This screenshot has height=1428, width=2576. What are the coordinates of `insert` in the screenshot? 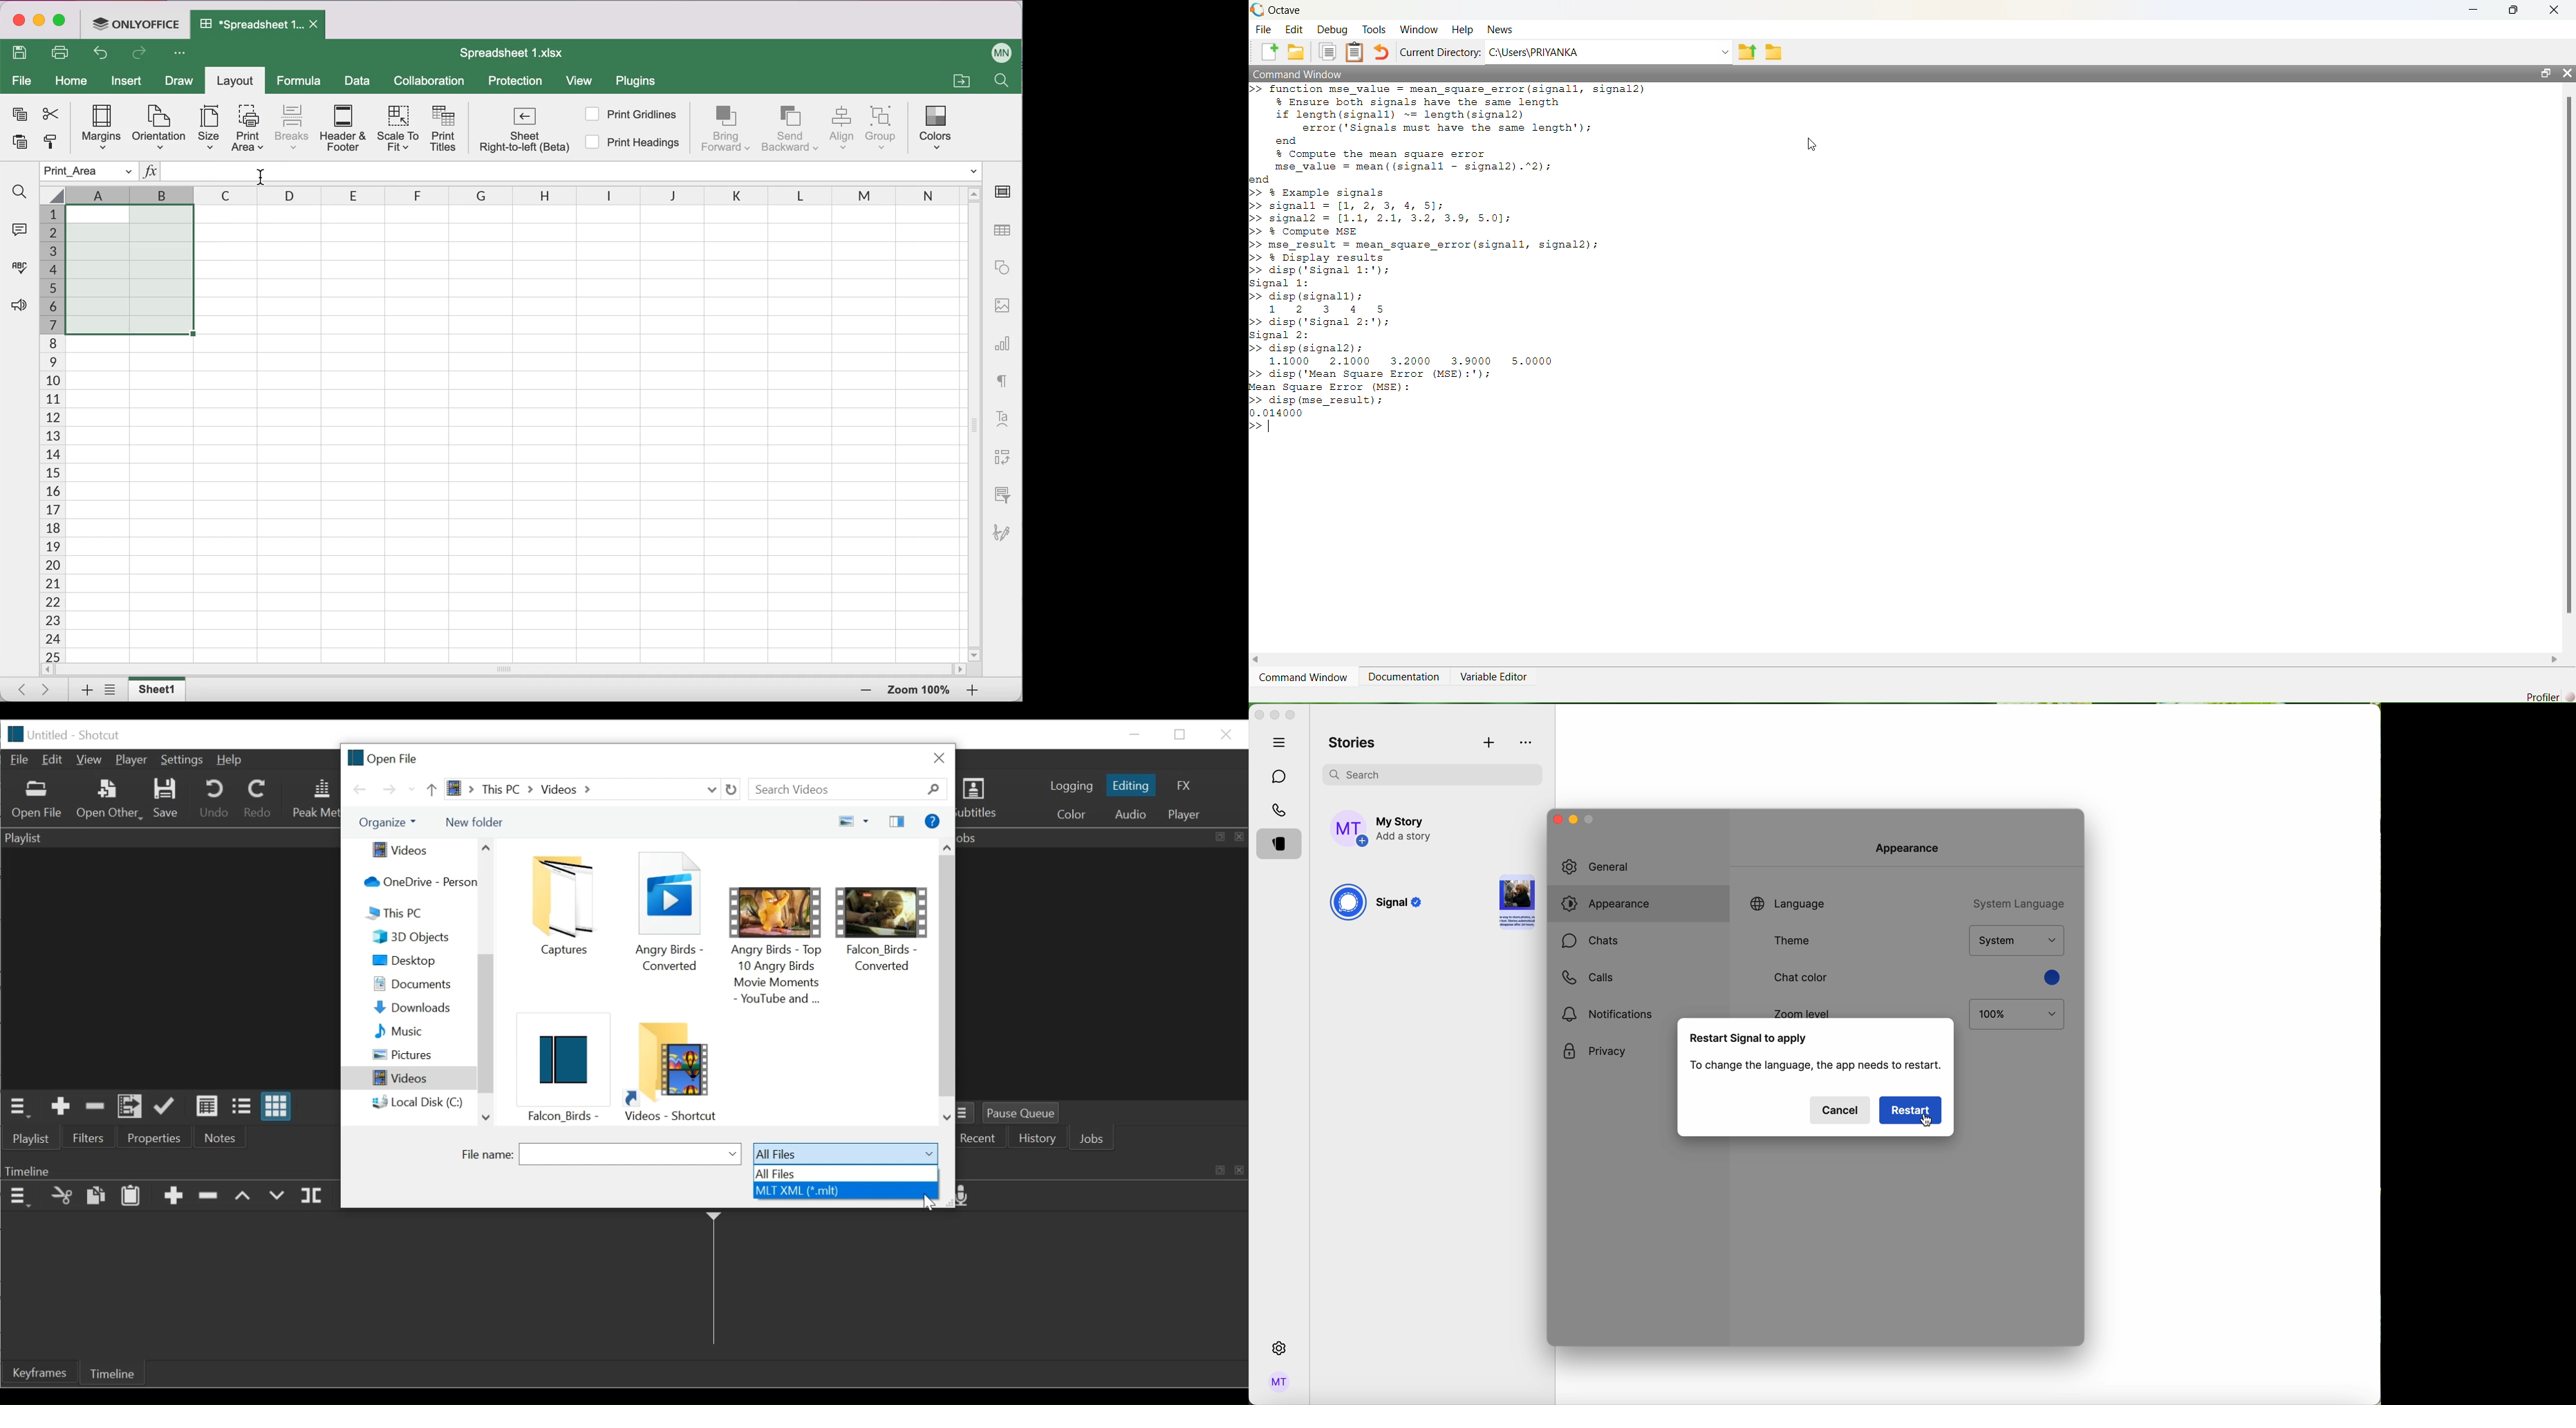 It's located at (129, 83).